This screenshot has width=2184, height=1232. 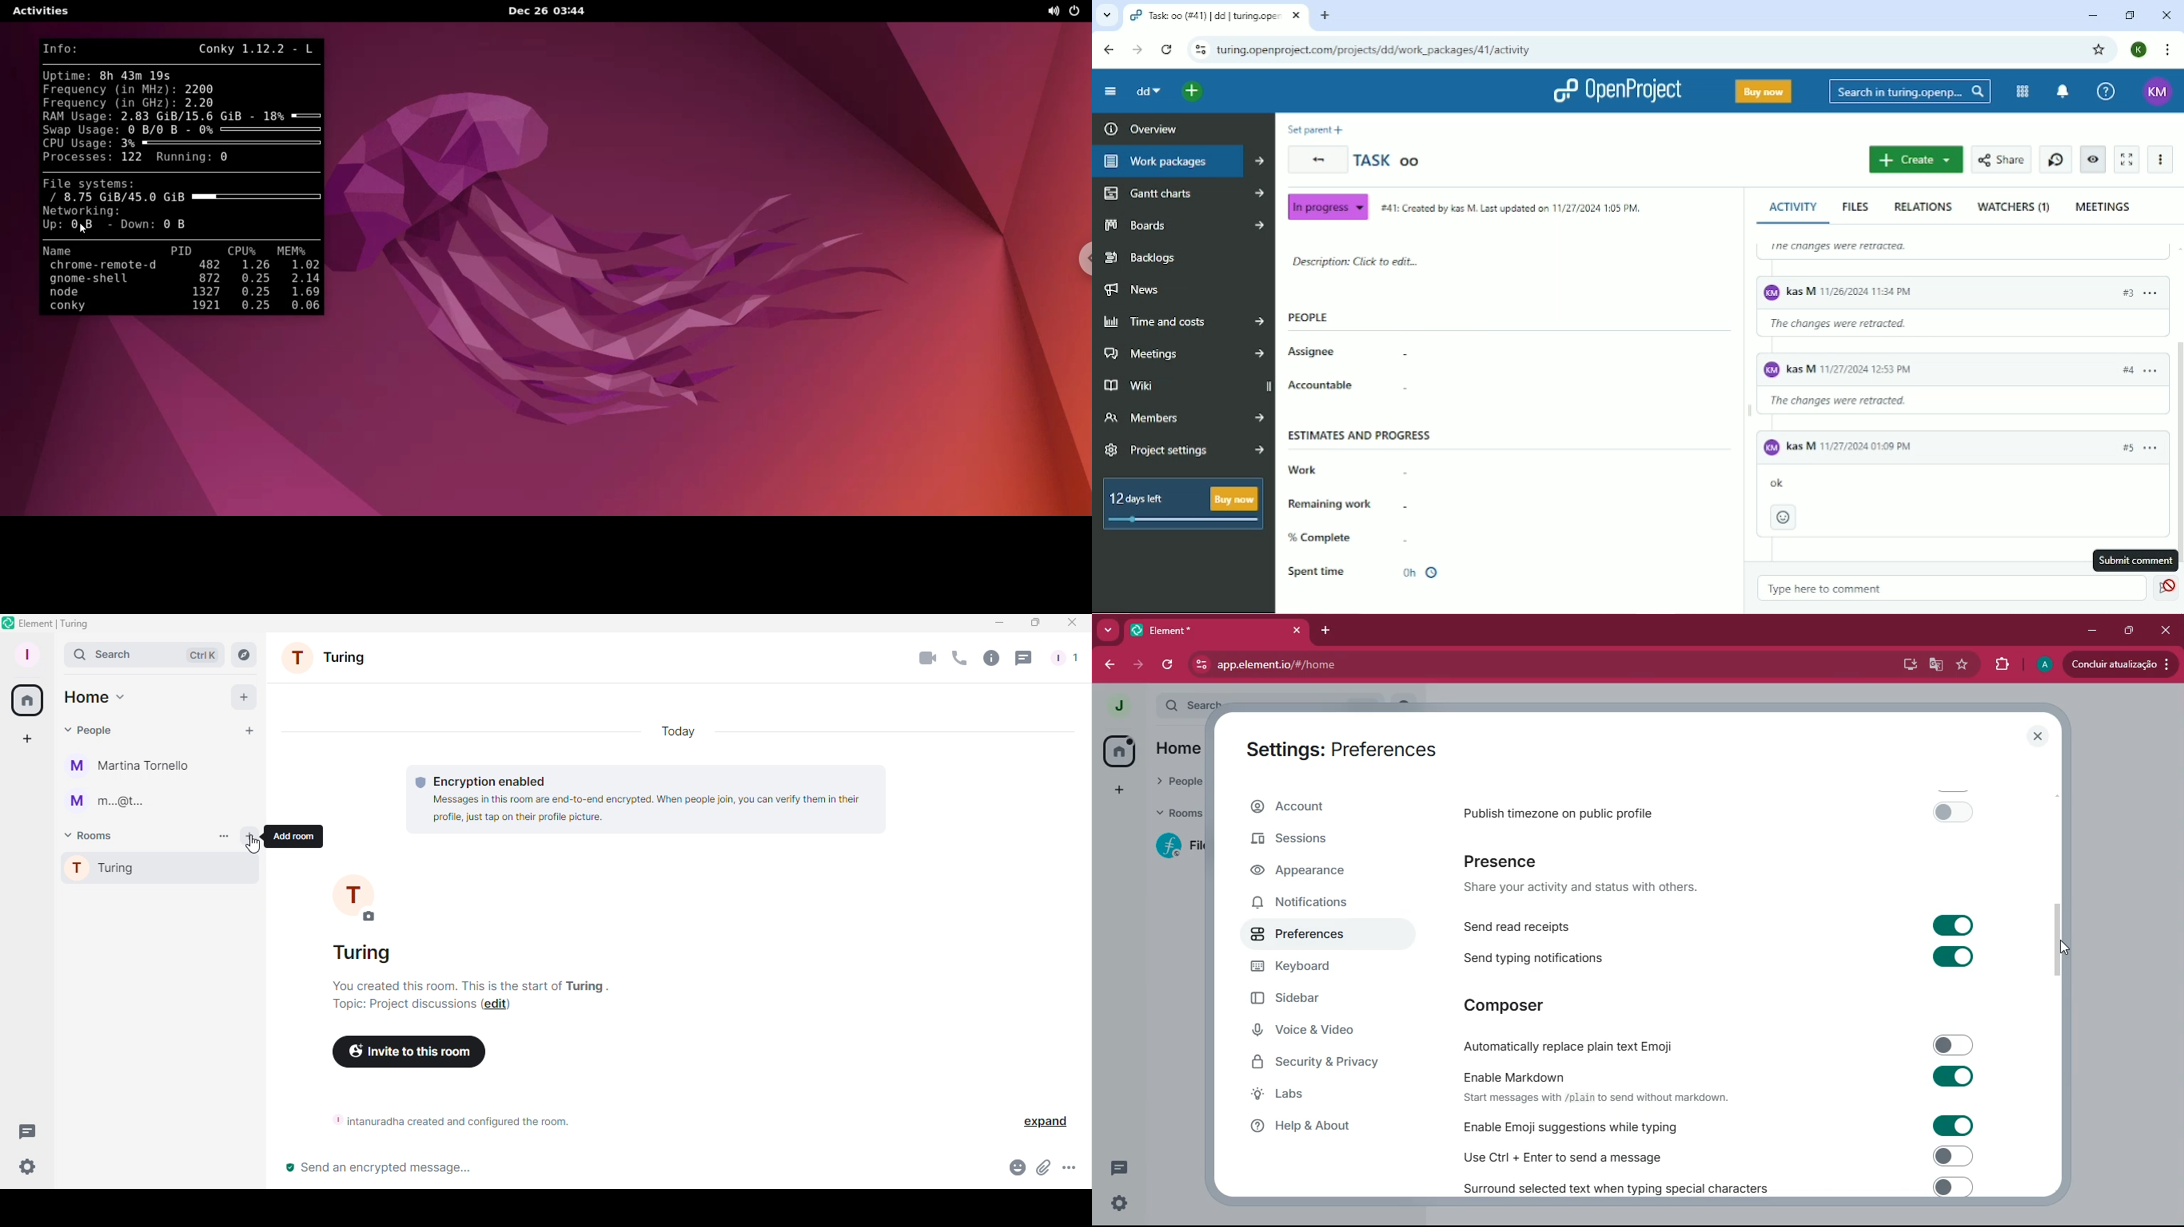 I want to click on Time and costs, so click(x=1182, y=321).